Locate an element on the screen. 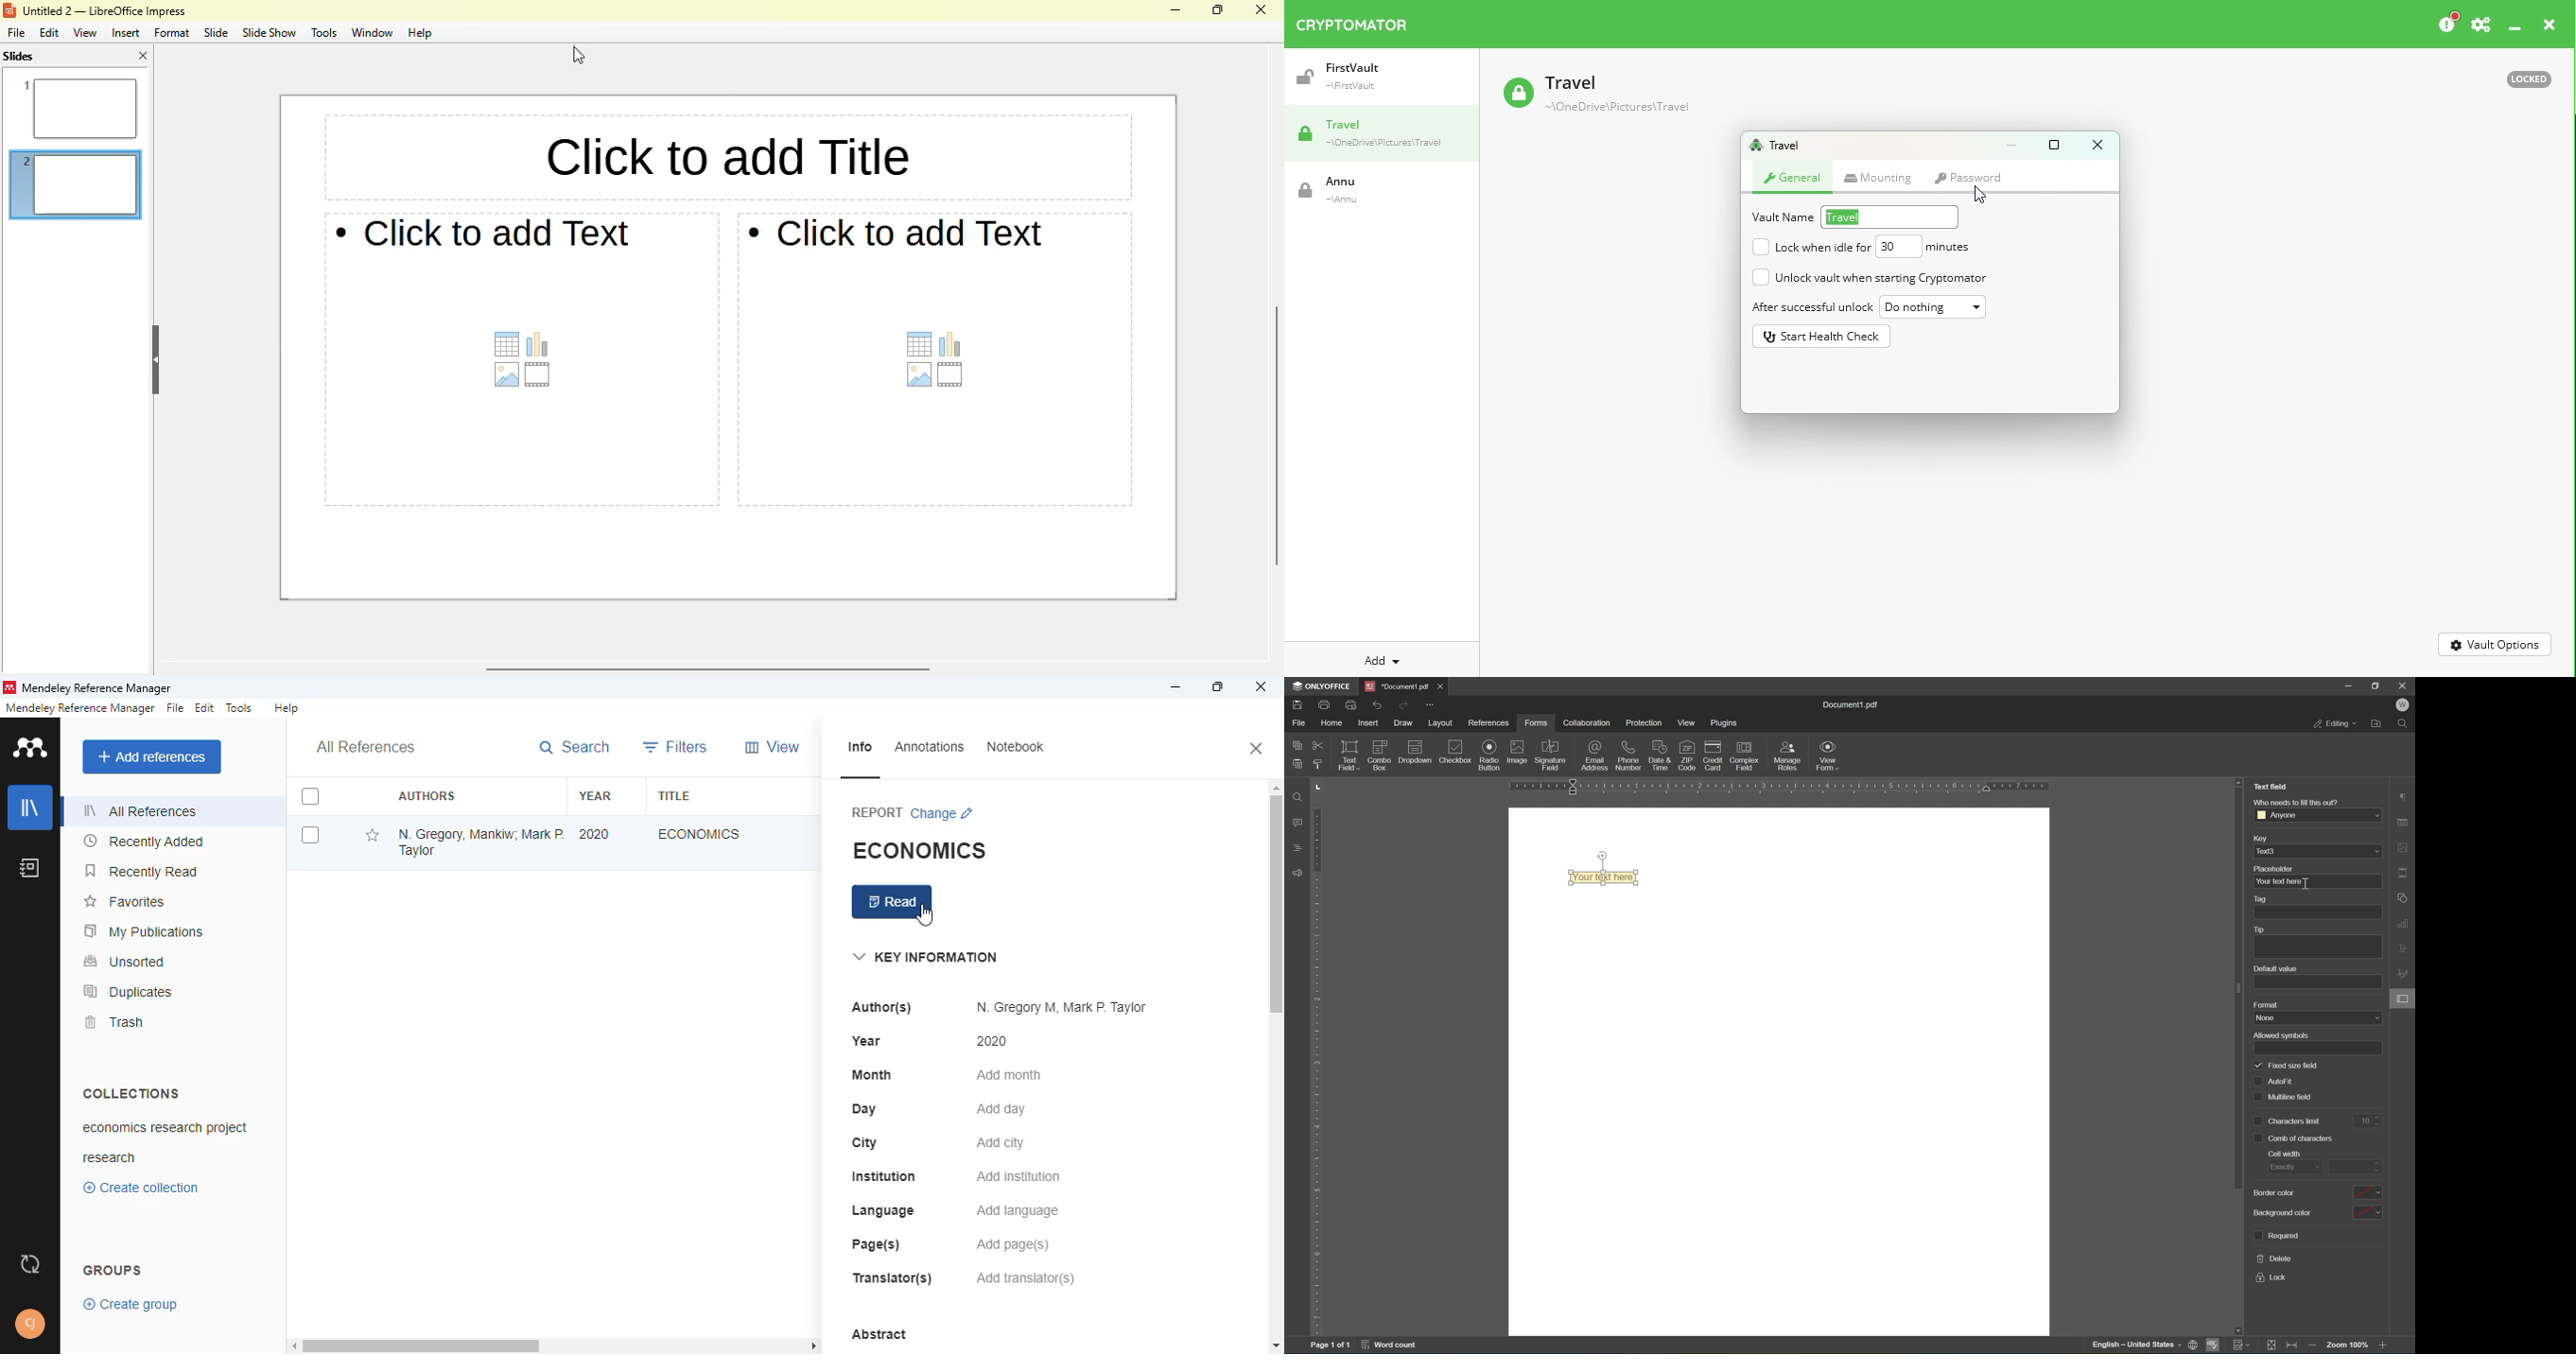 The image size is (2576, 1372). change is located at coordinates (943, 814).